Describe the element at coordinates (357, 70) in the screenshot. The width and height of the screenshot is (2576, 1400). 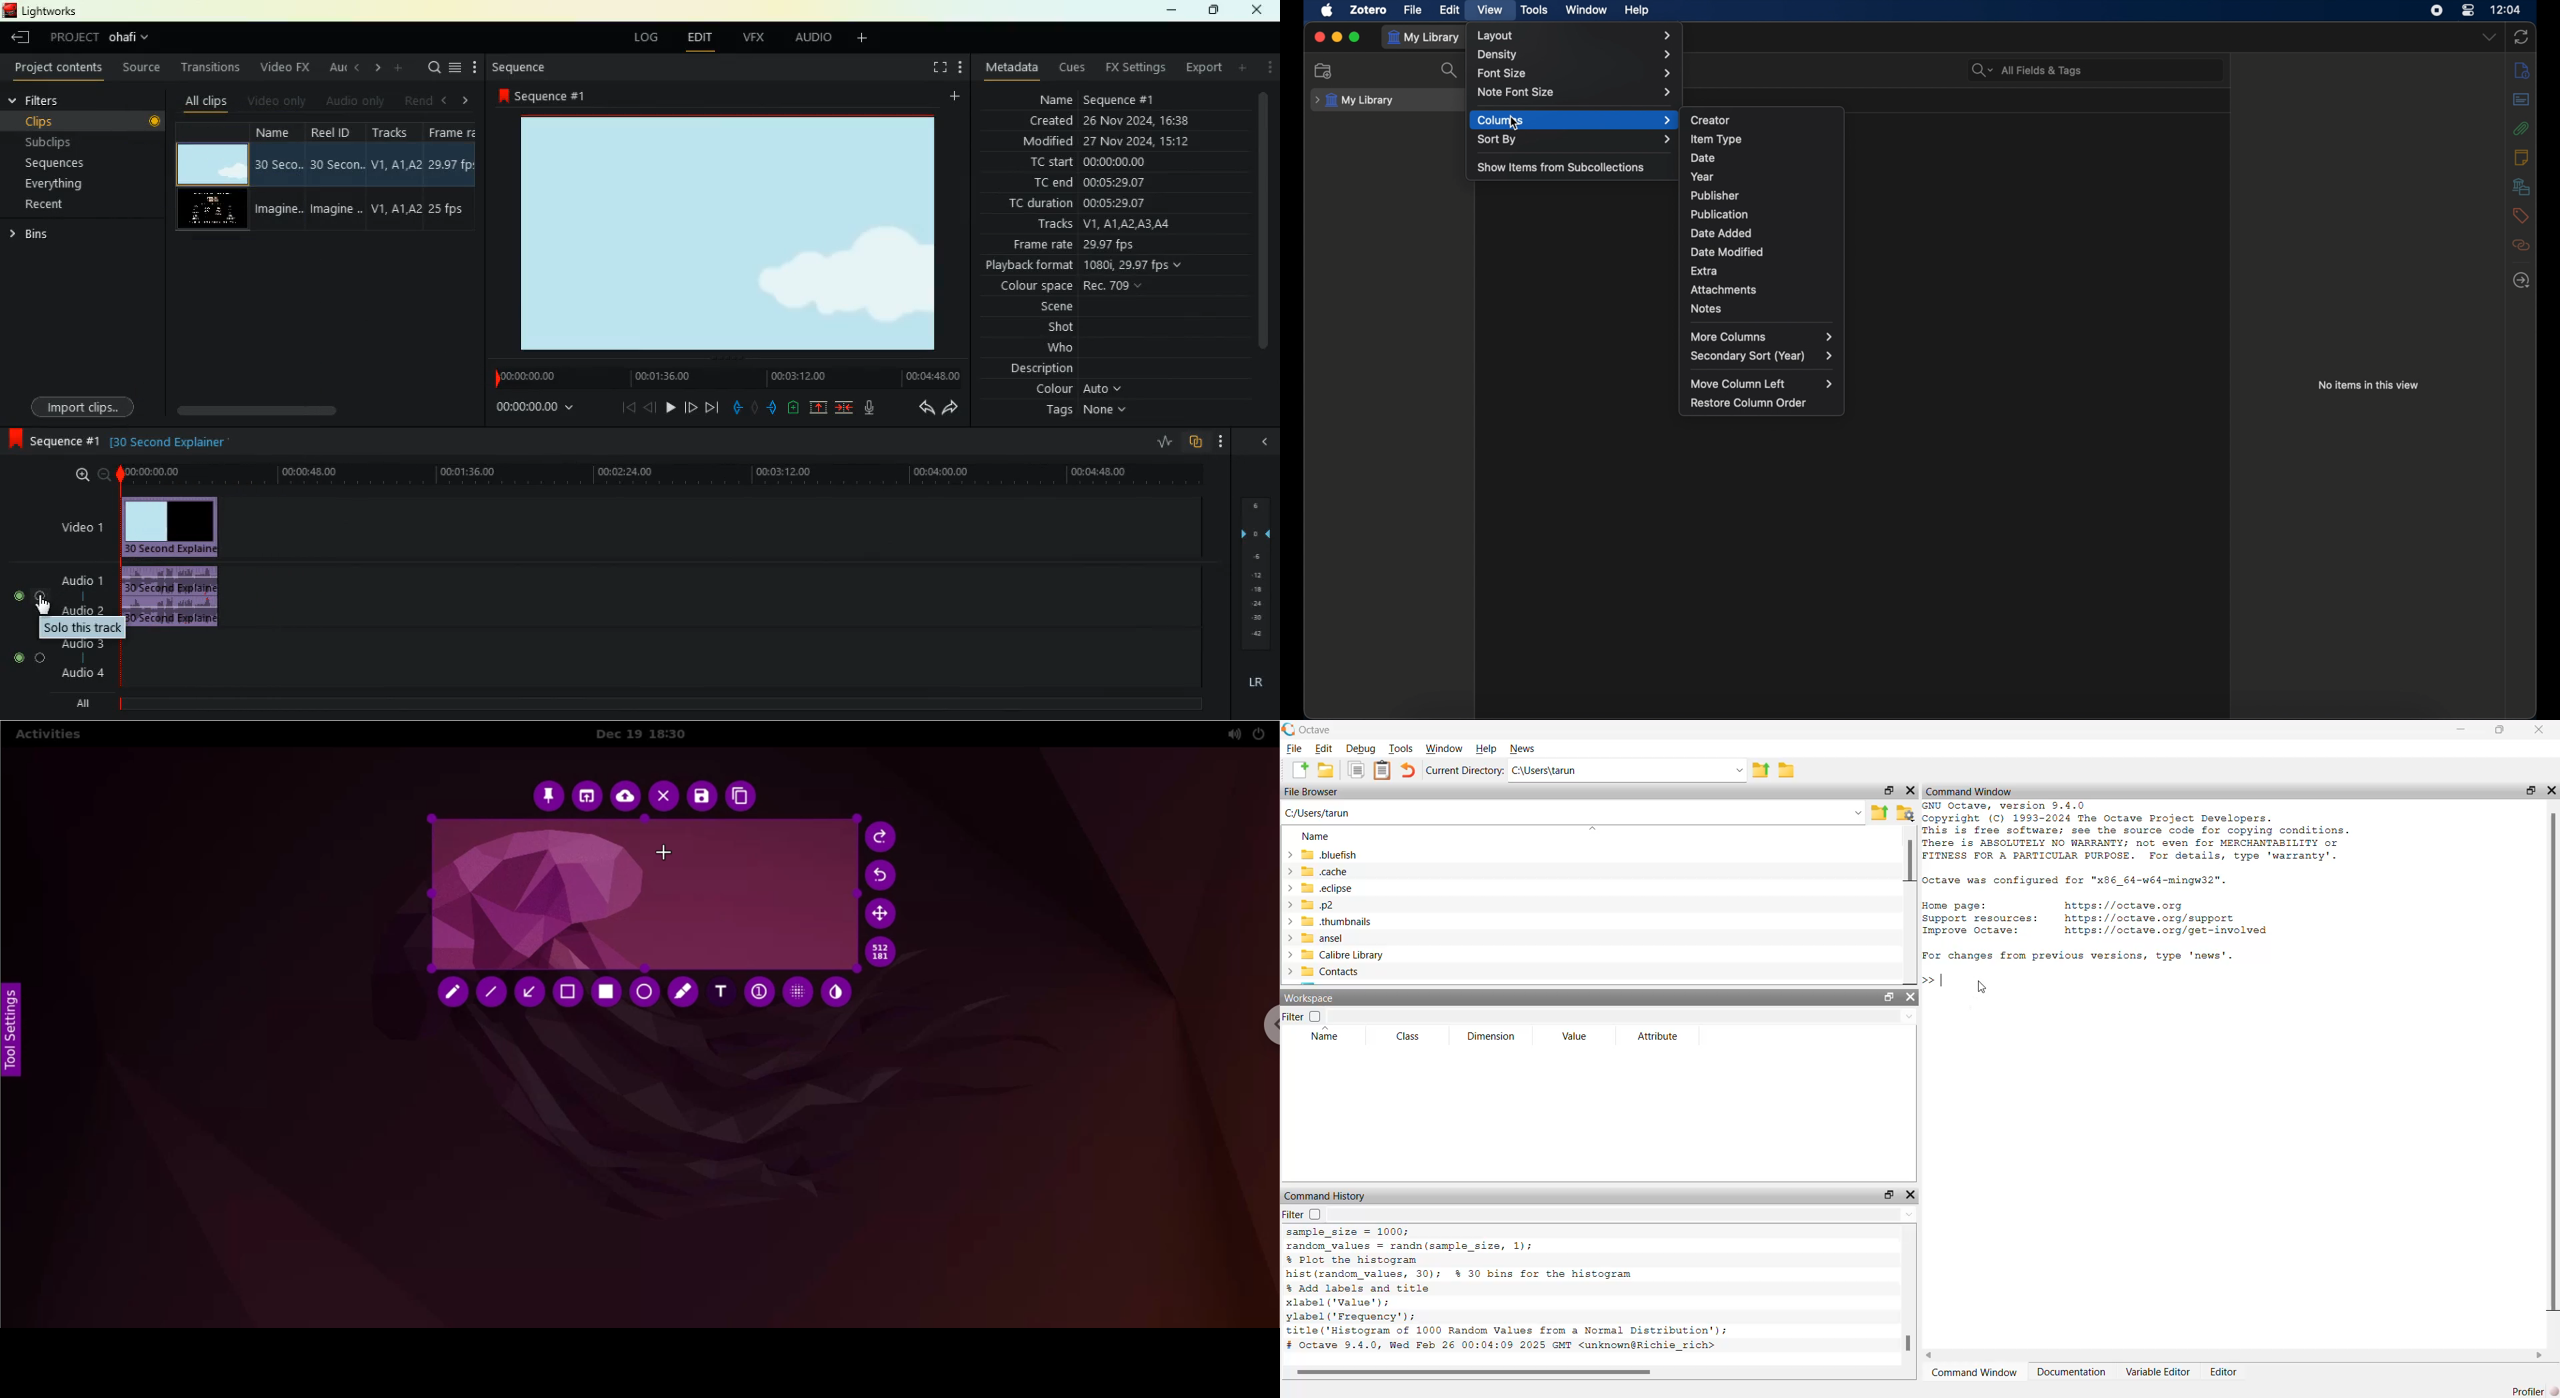
I see `left` at that location.